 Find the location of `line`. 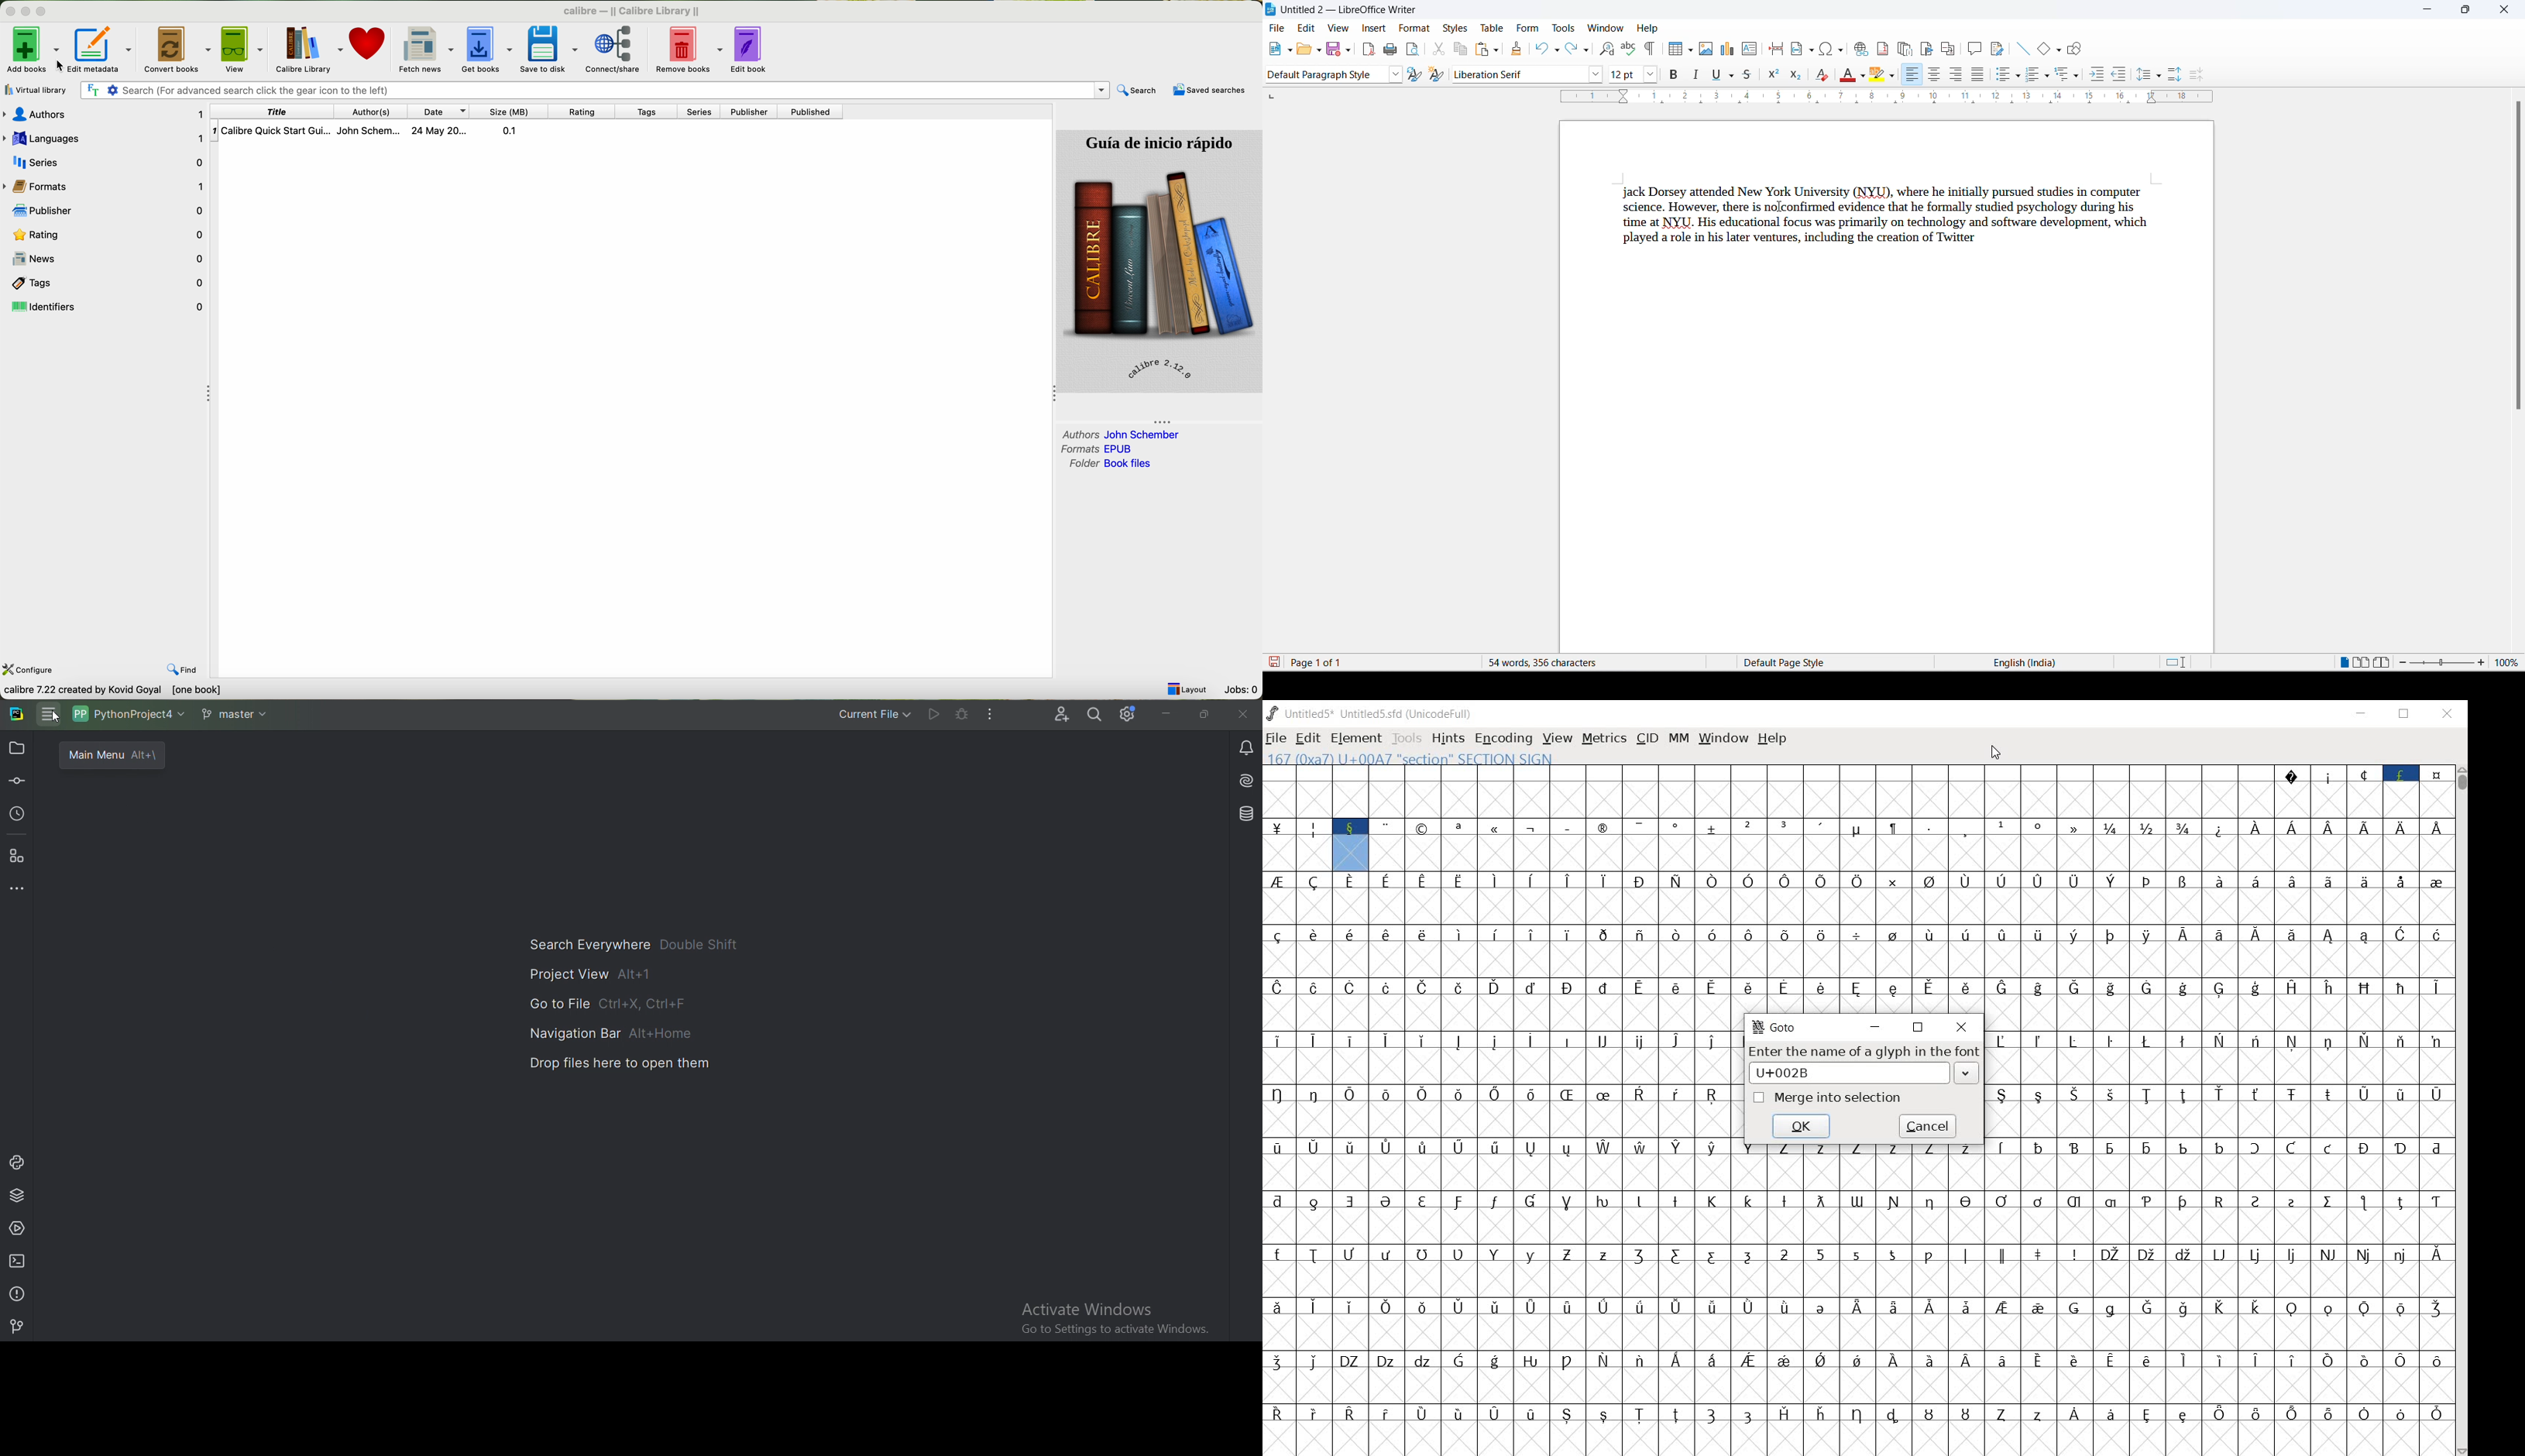

line is located at coordinates (2025, 49).